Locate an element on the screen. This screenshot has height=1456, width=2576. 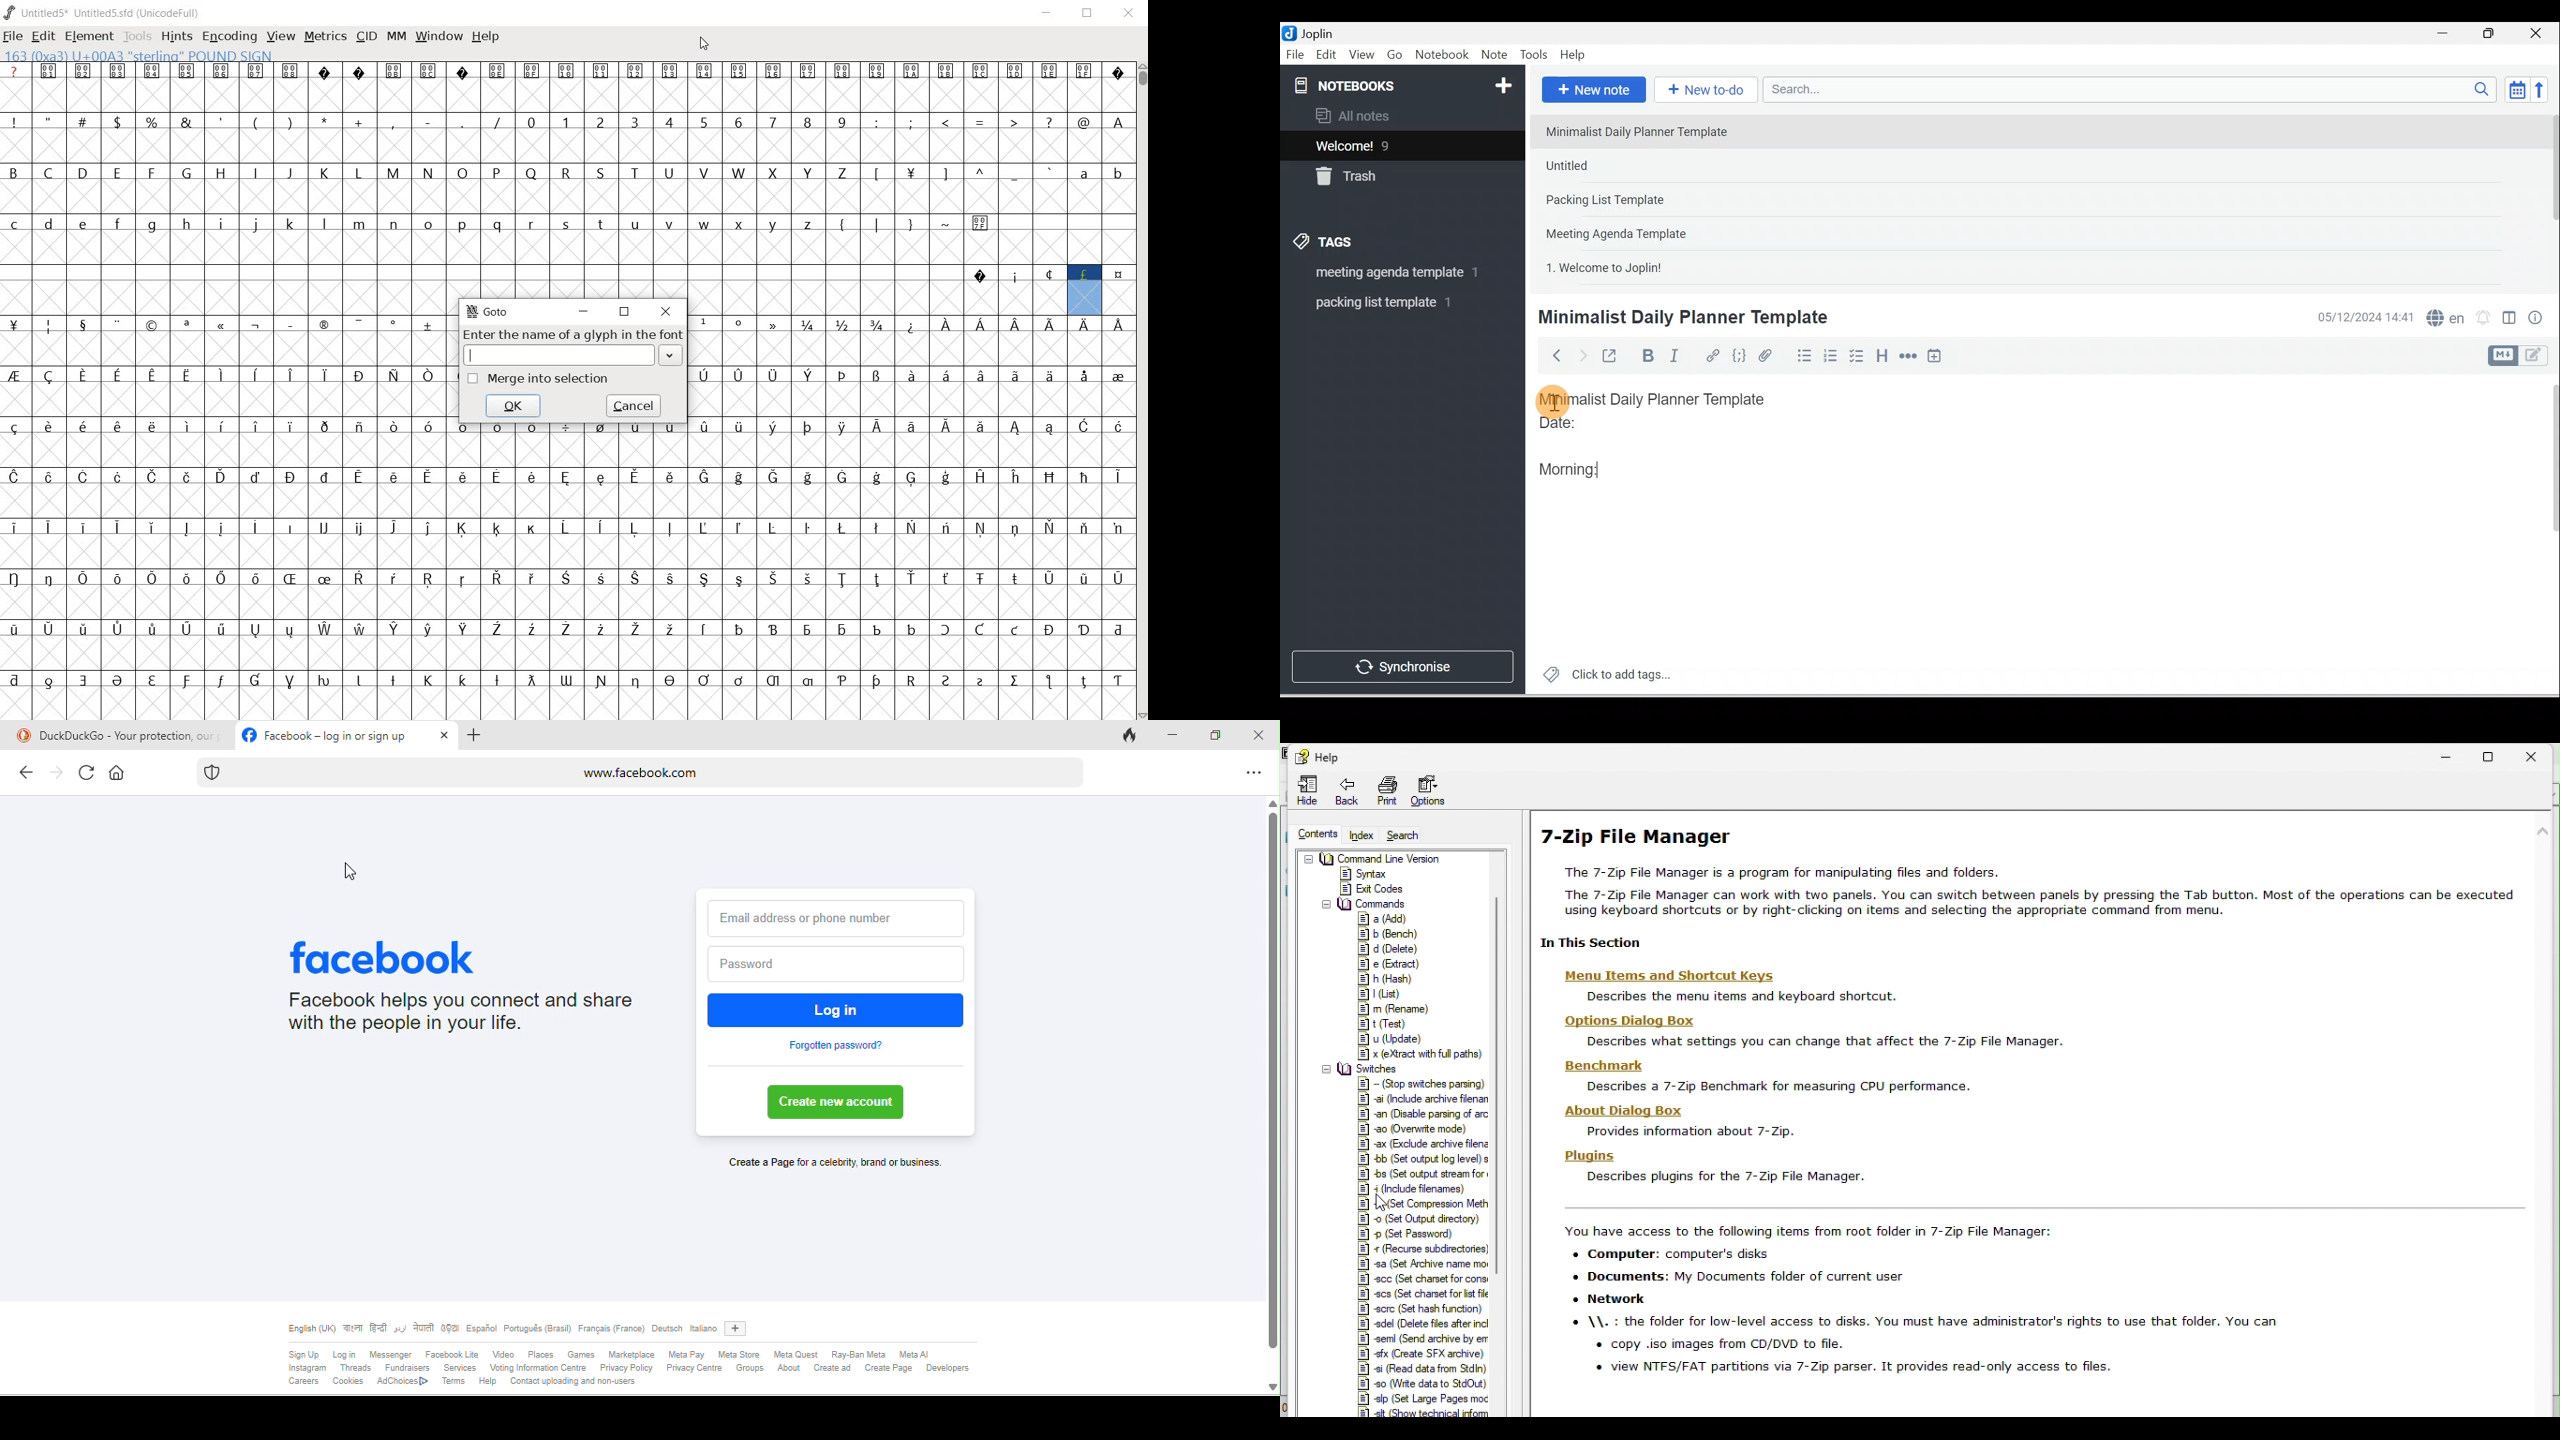
Help is located at coordinates (1573, 55).